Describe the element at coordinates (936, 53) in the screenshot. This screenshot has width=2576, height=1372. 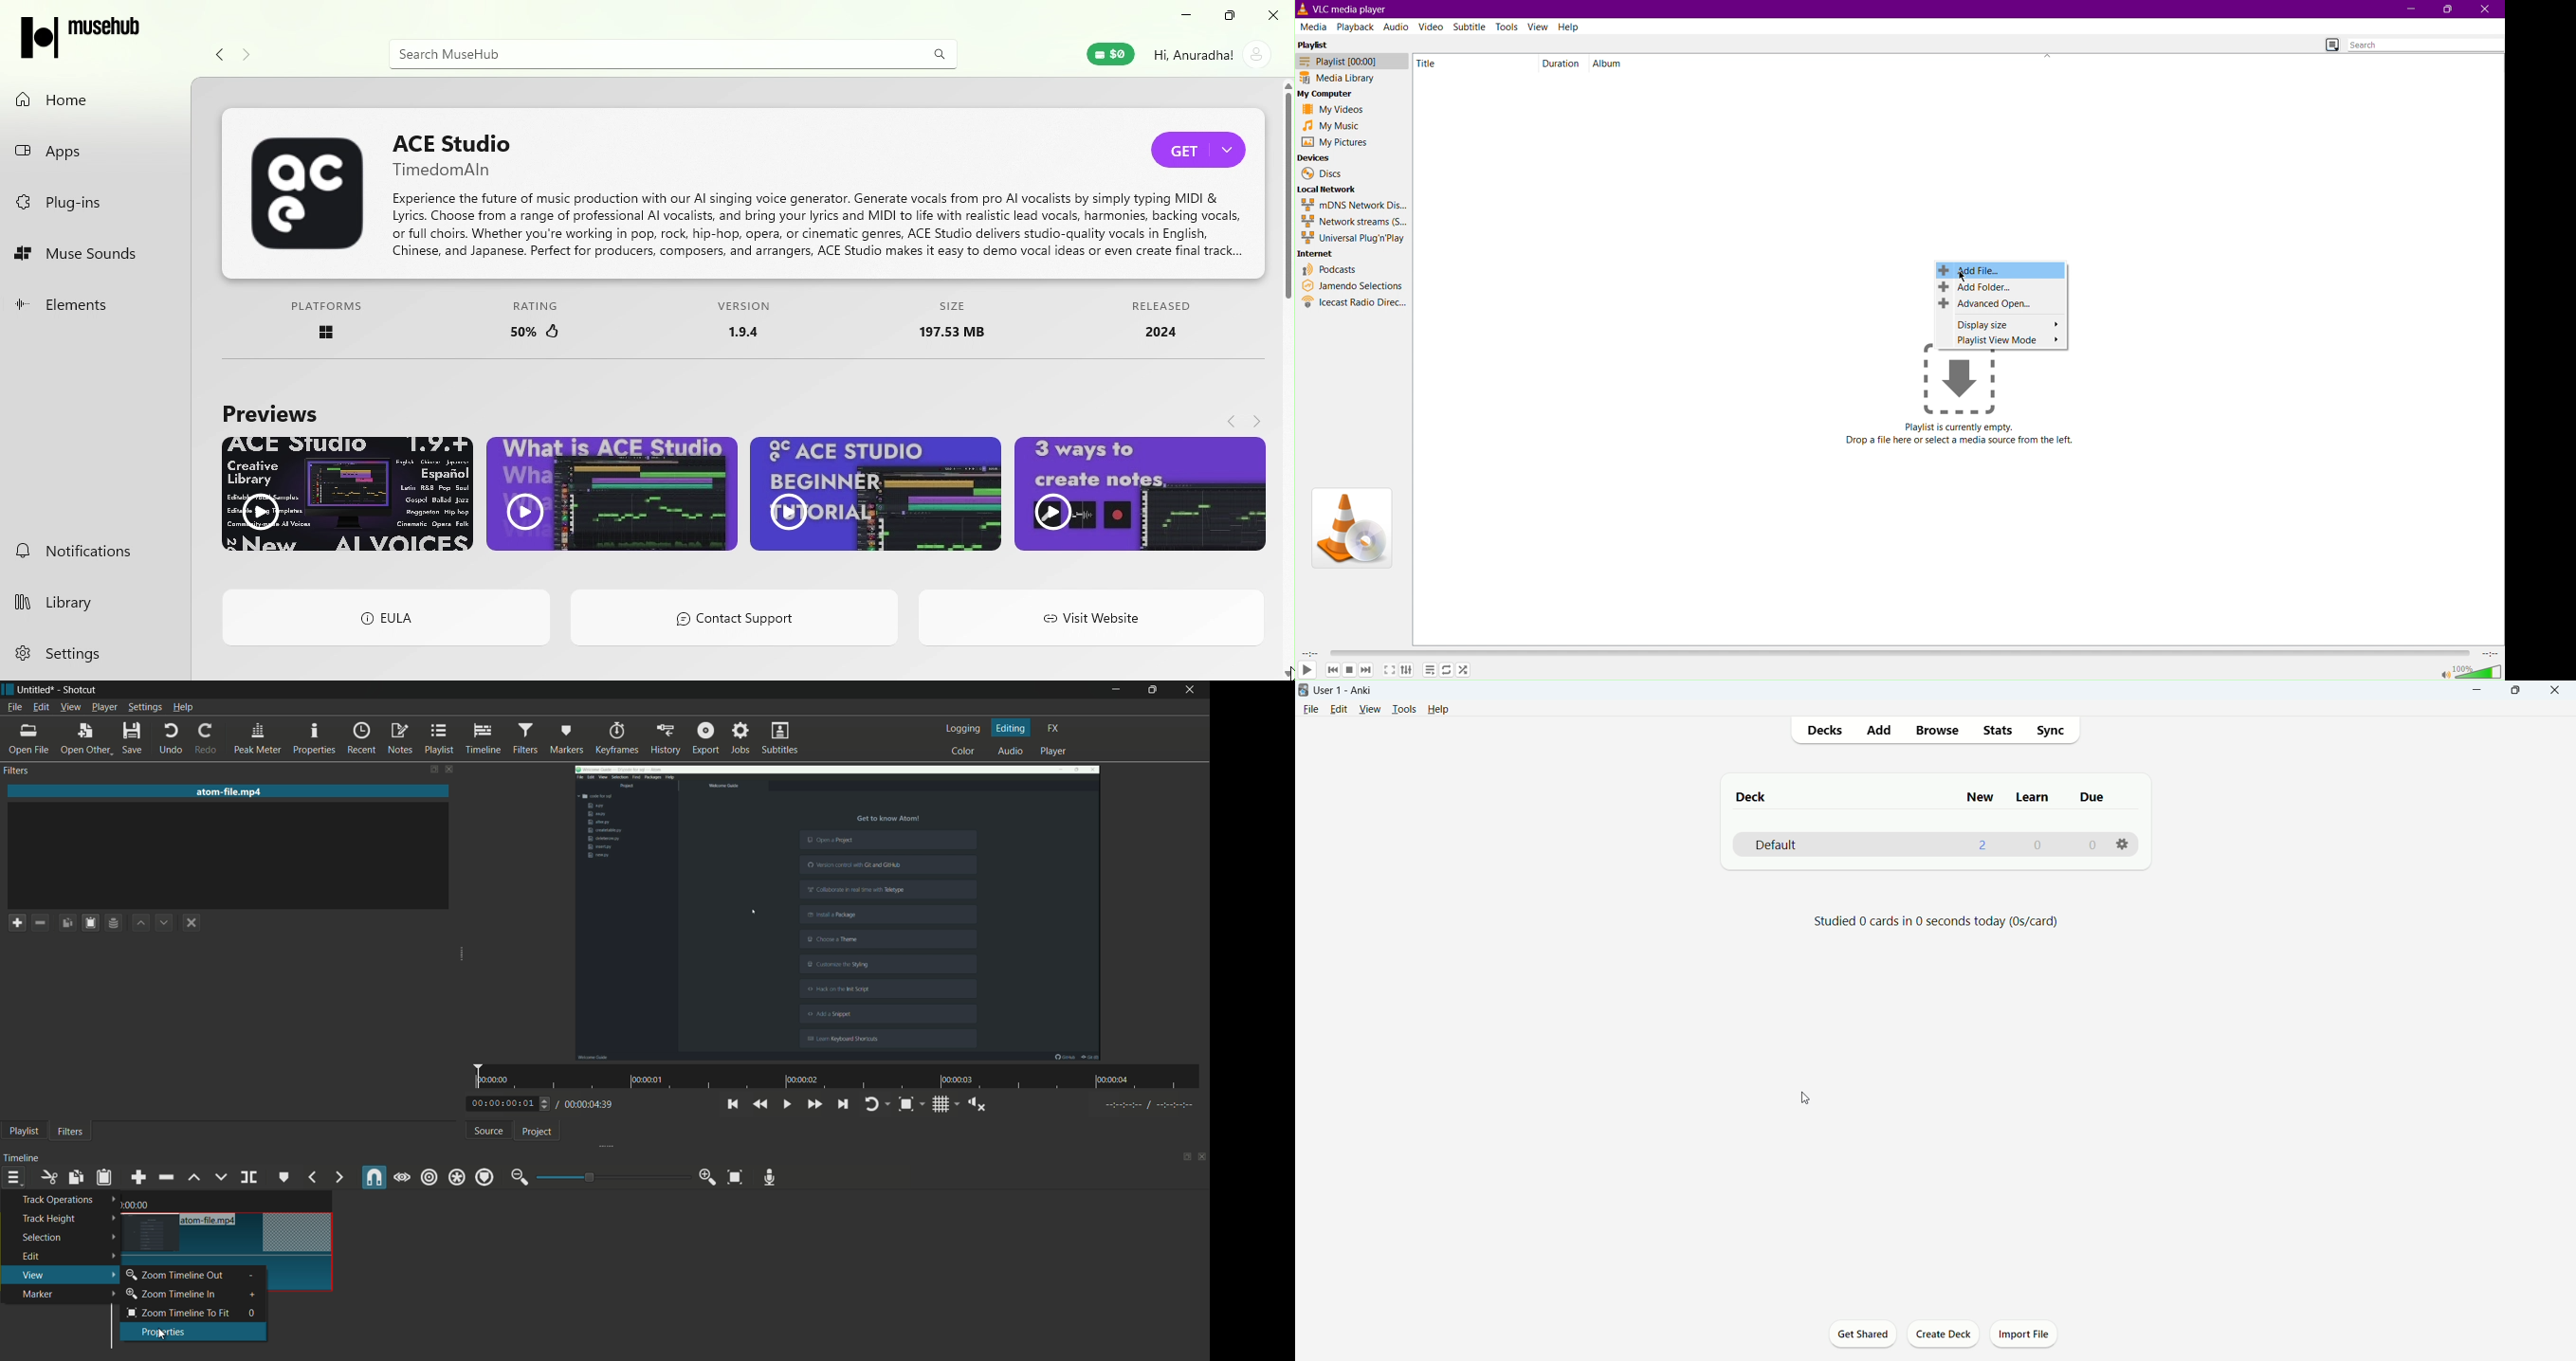
I see `search` at that location.